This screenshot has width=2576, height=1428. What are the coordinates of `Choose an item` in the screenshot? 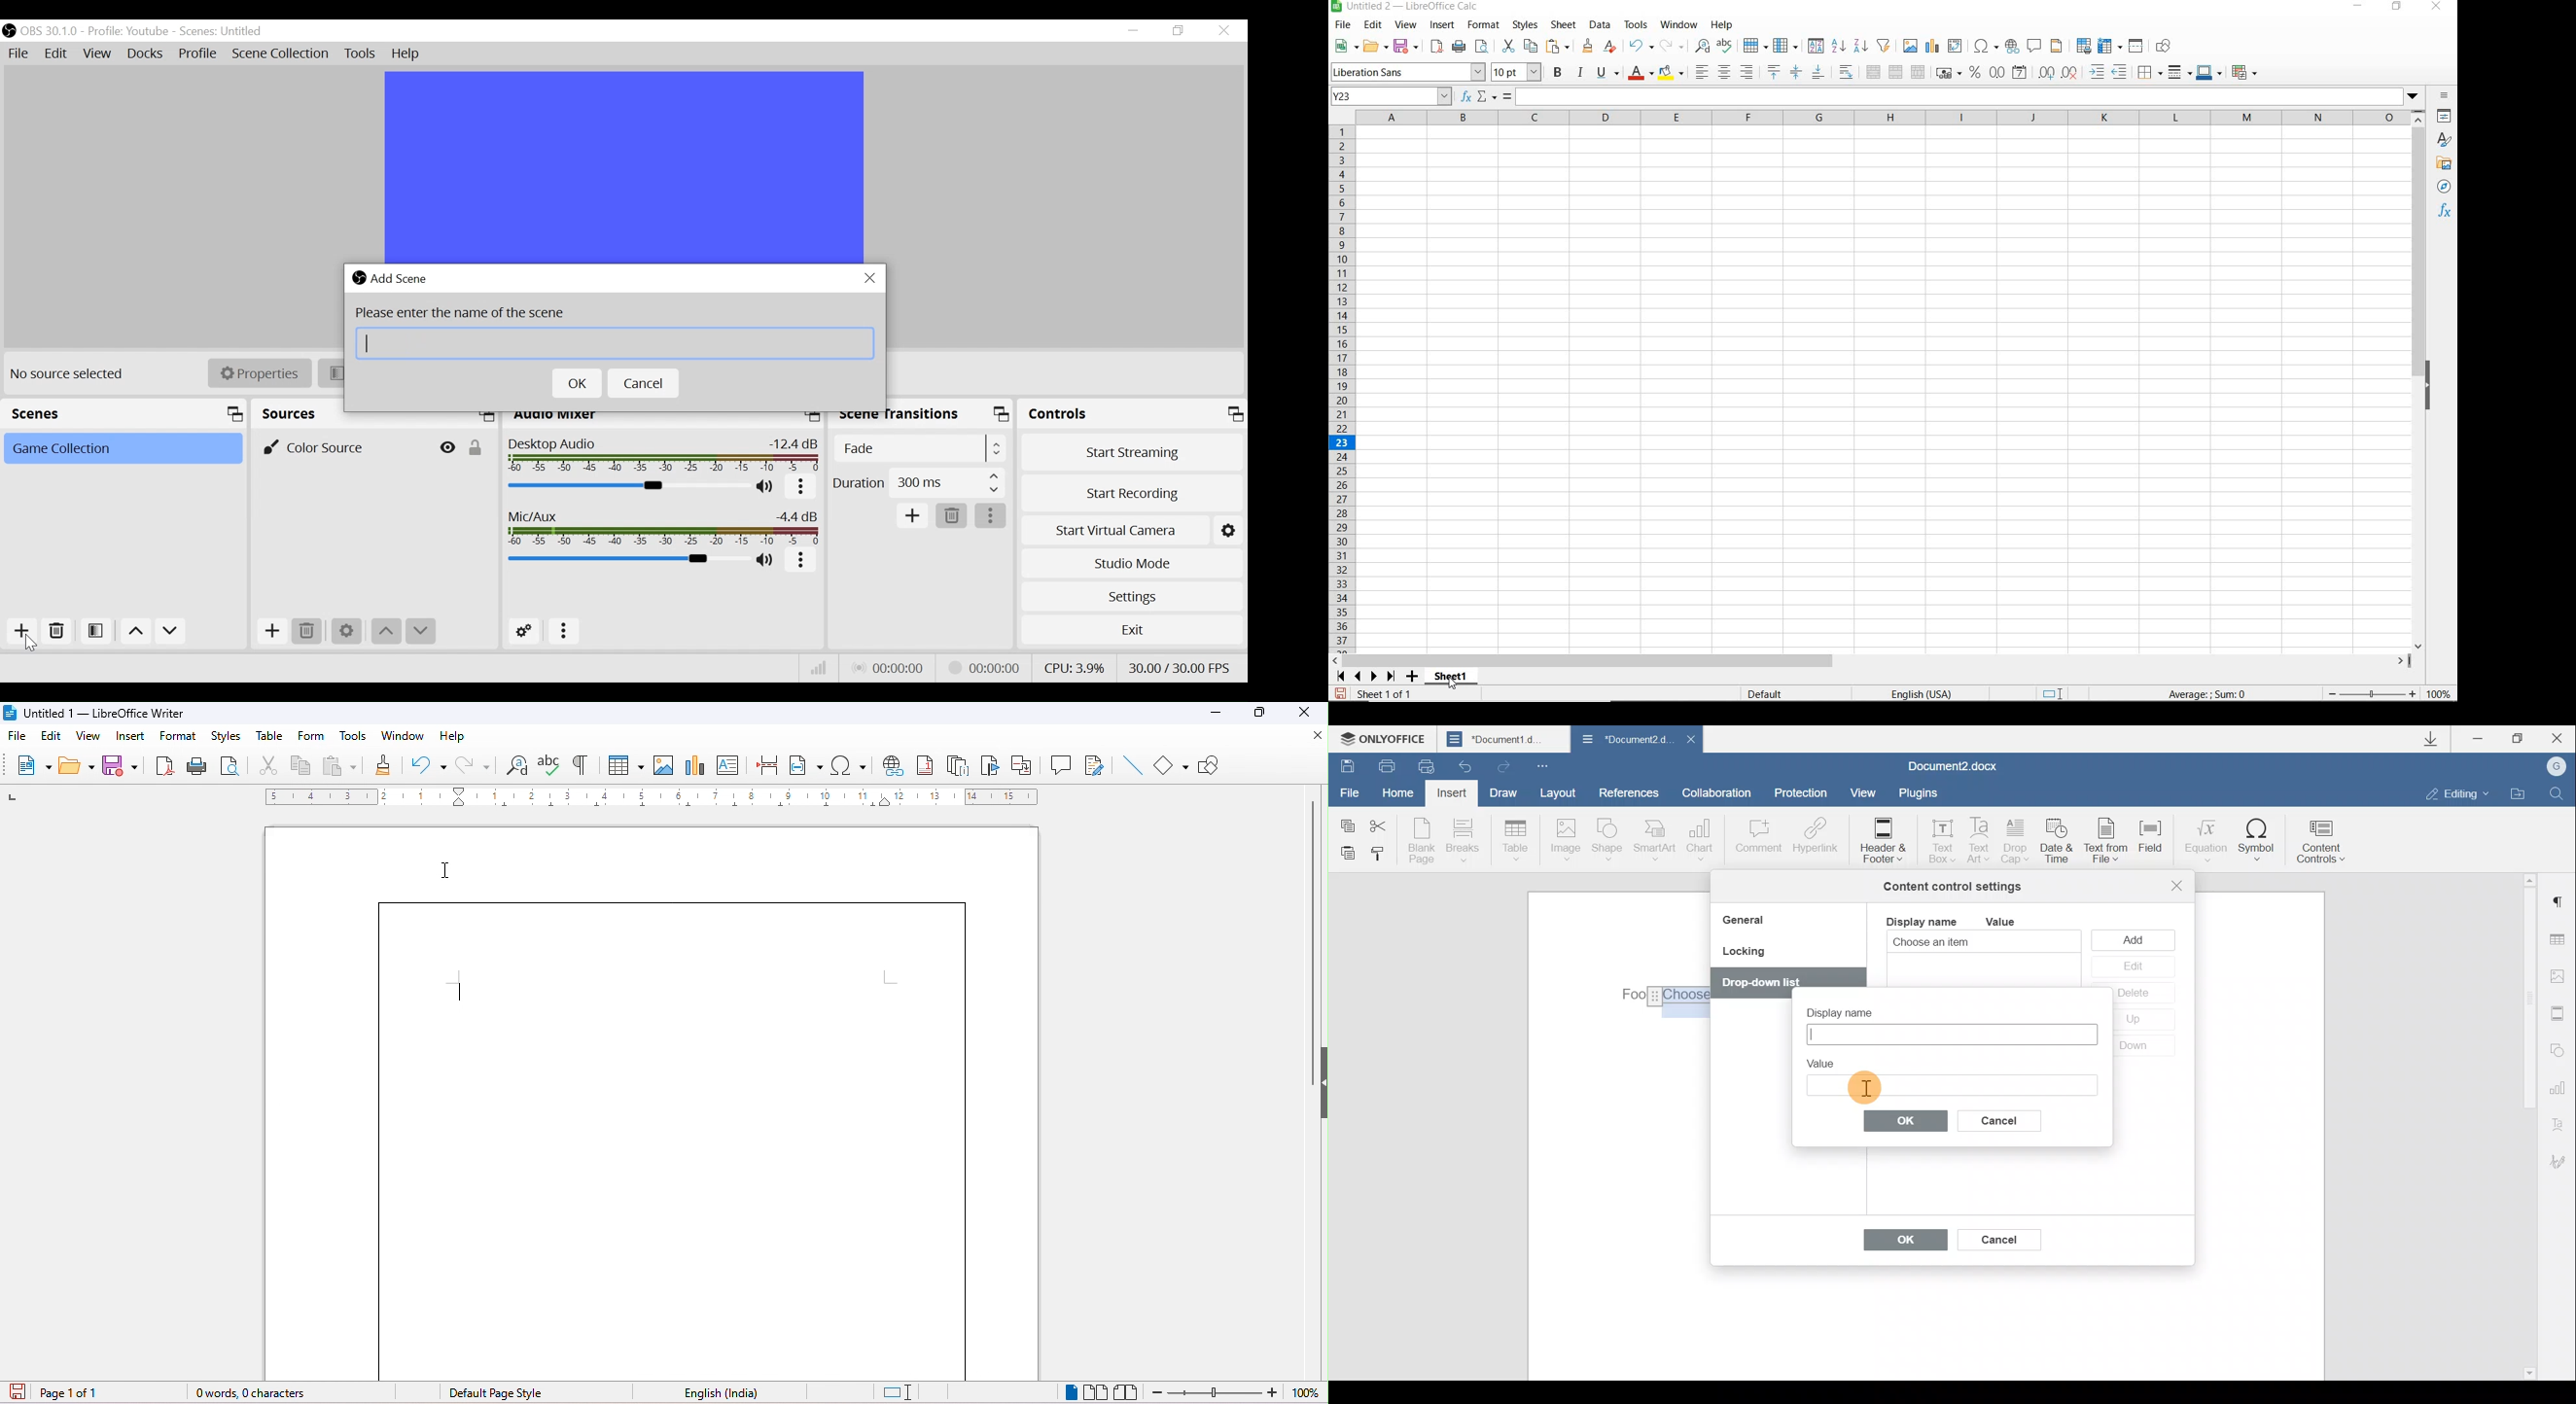 It's located at (1963, 943).